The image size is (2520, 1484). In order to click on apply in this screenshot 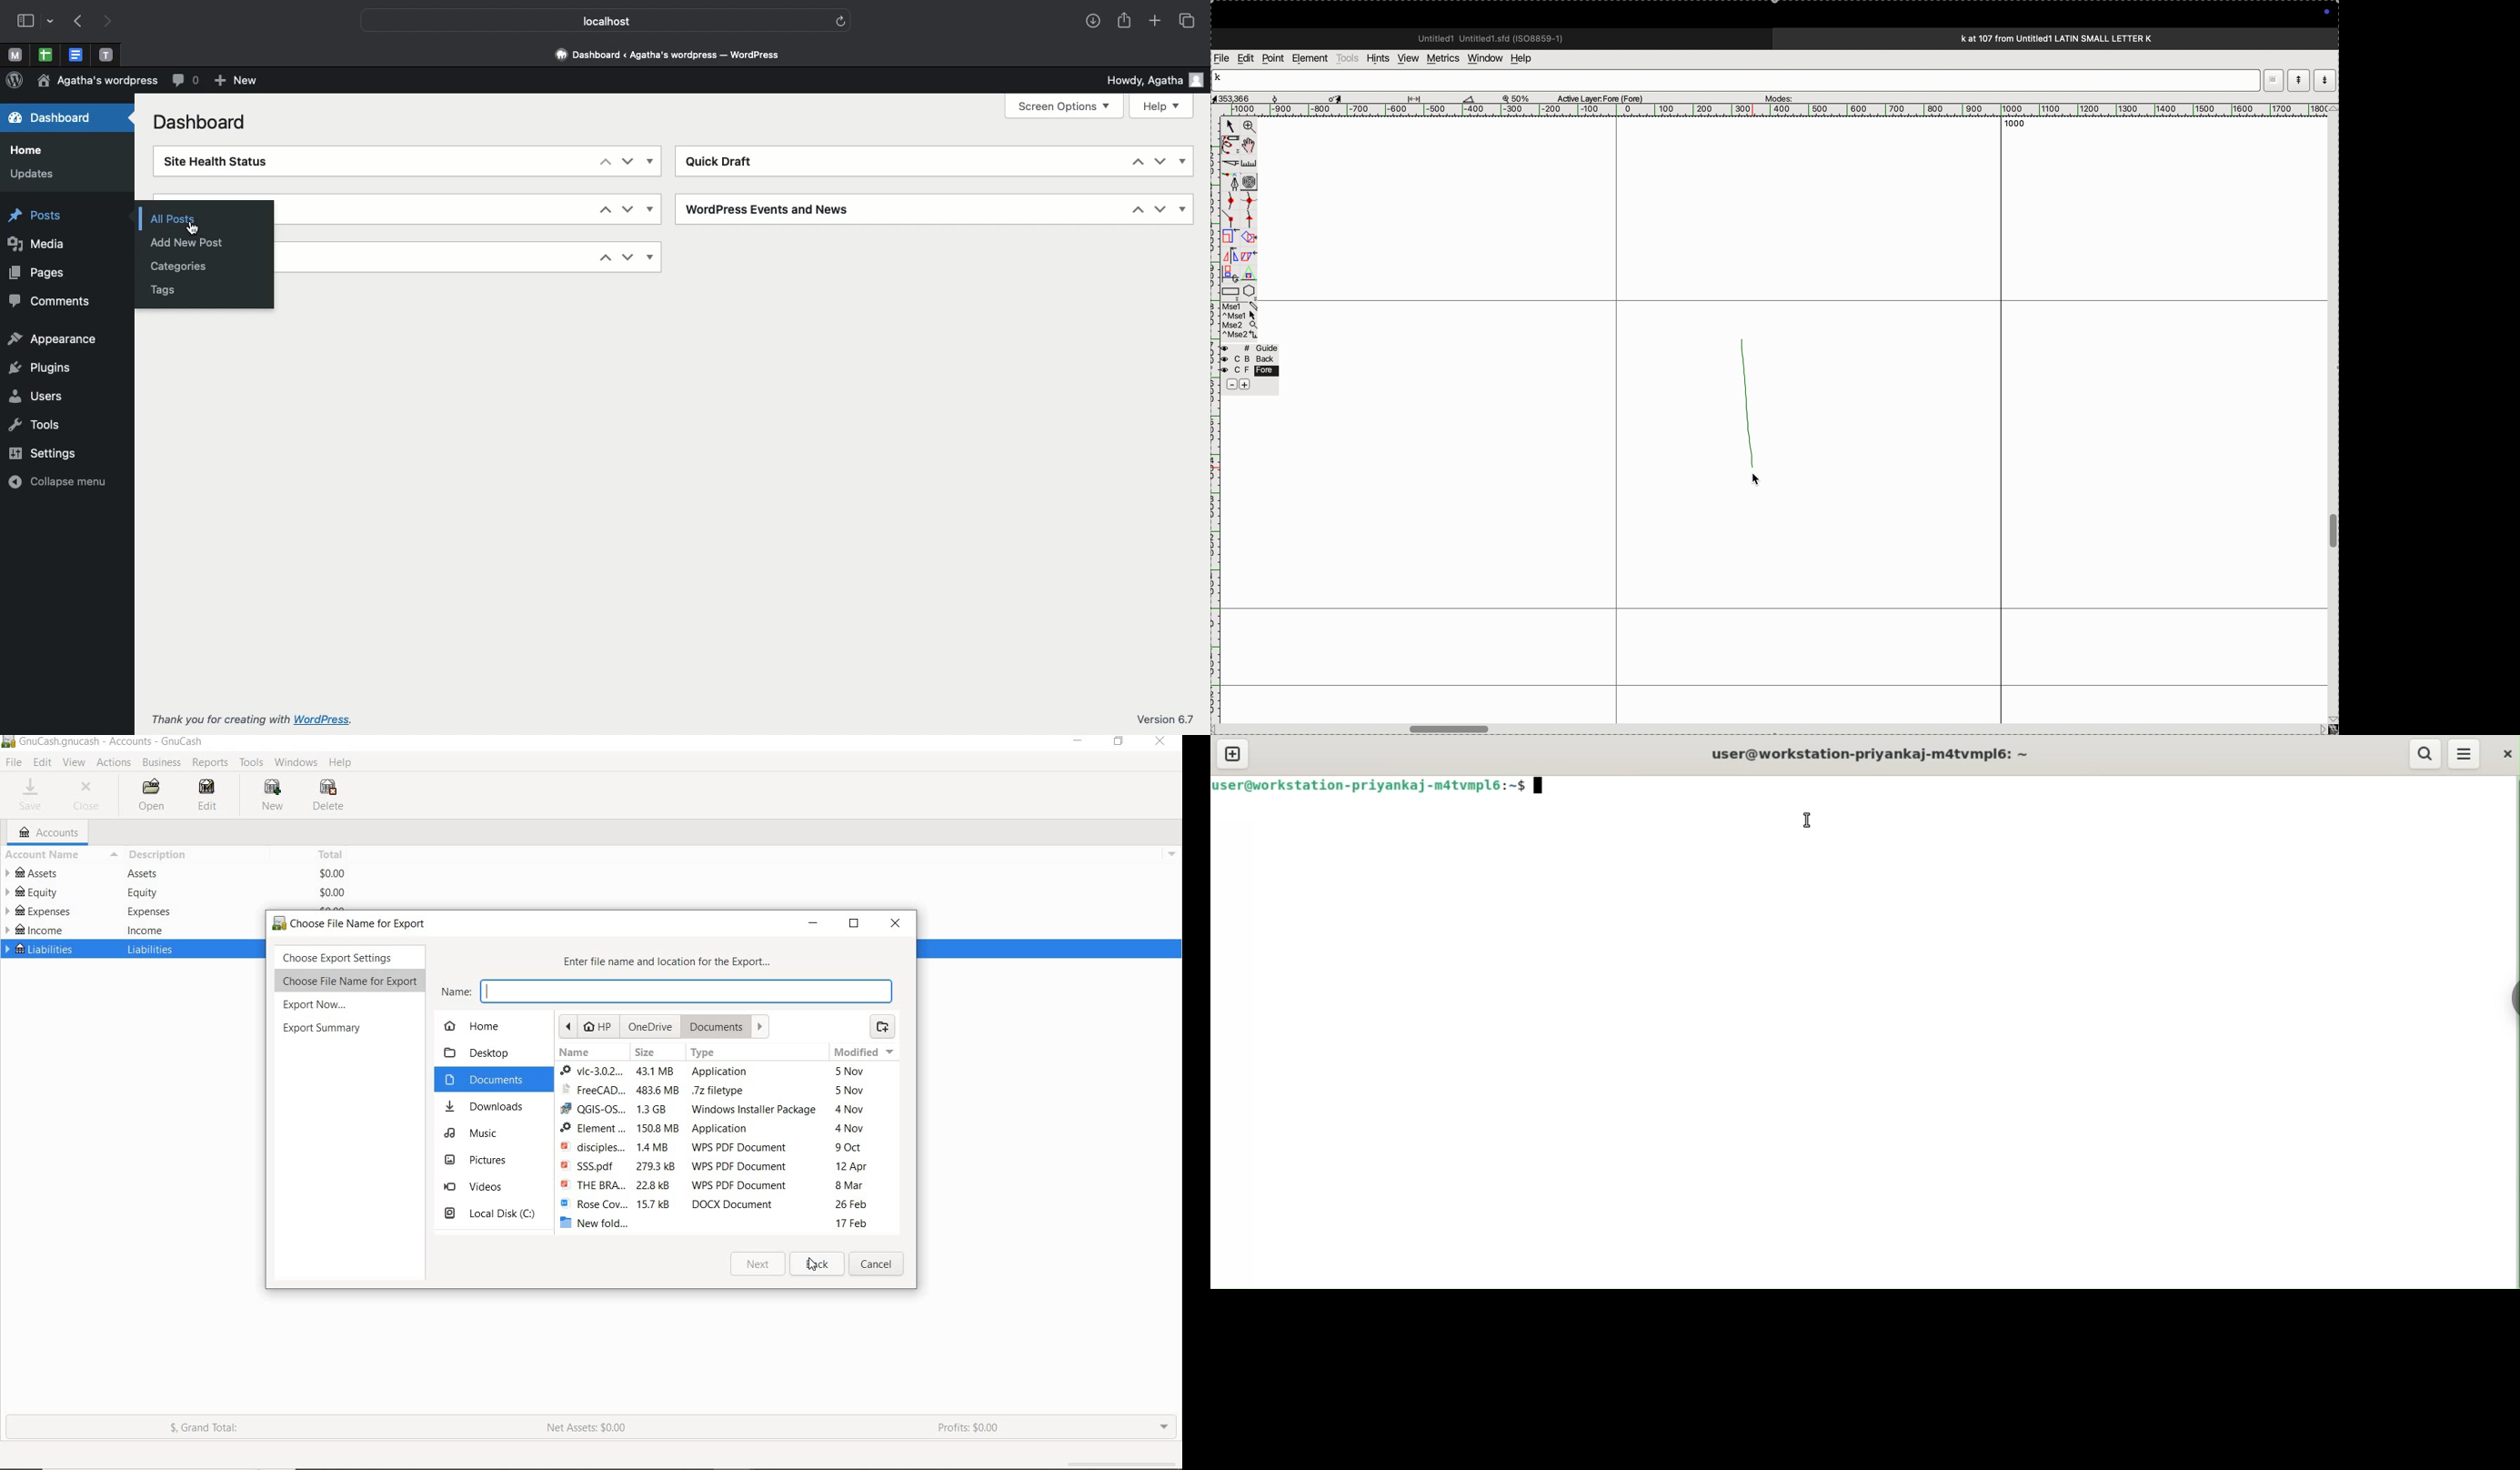, I will do `click(1249, 262)`.